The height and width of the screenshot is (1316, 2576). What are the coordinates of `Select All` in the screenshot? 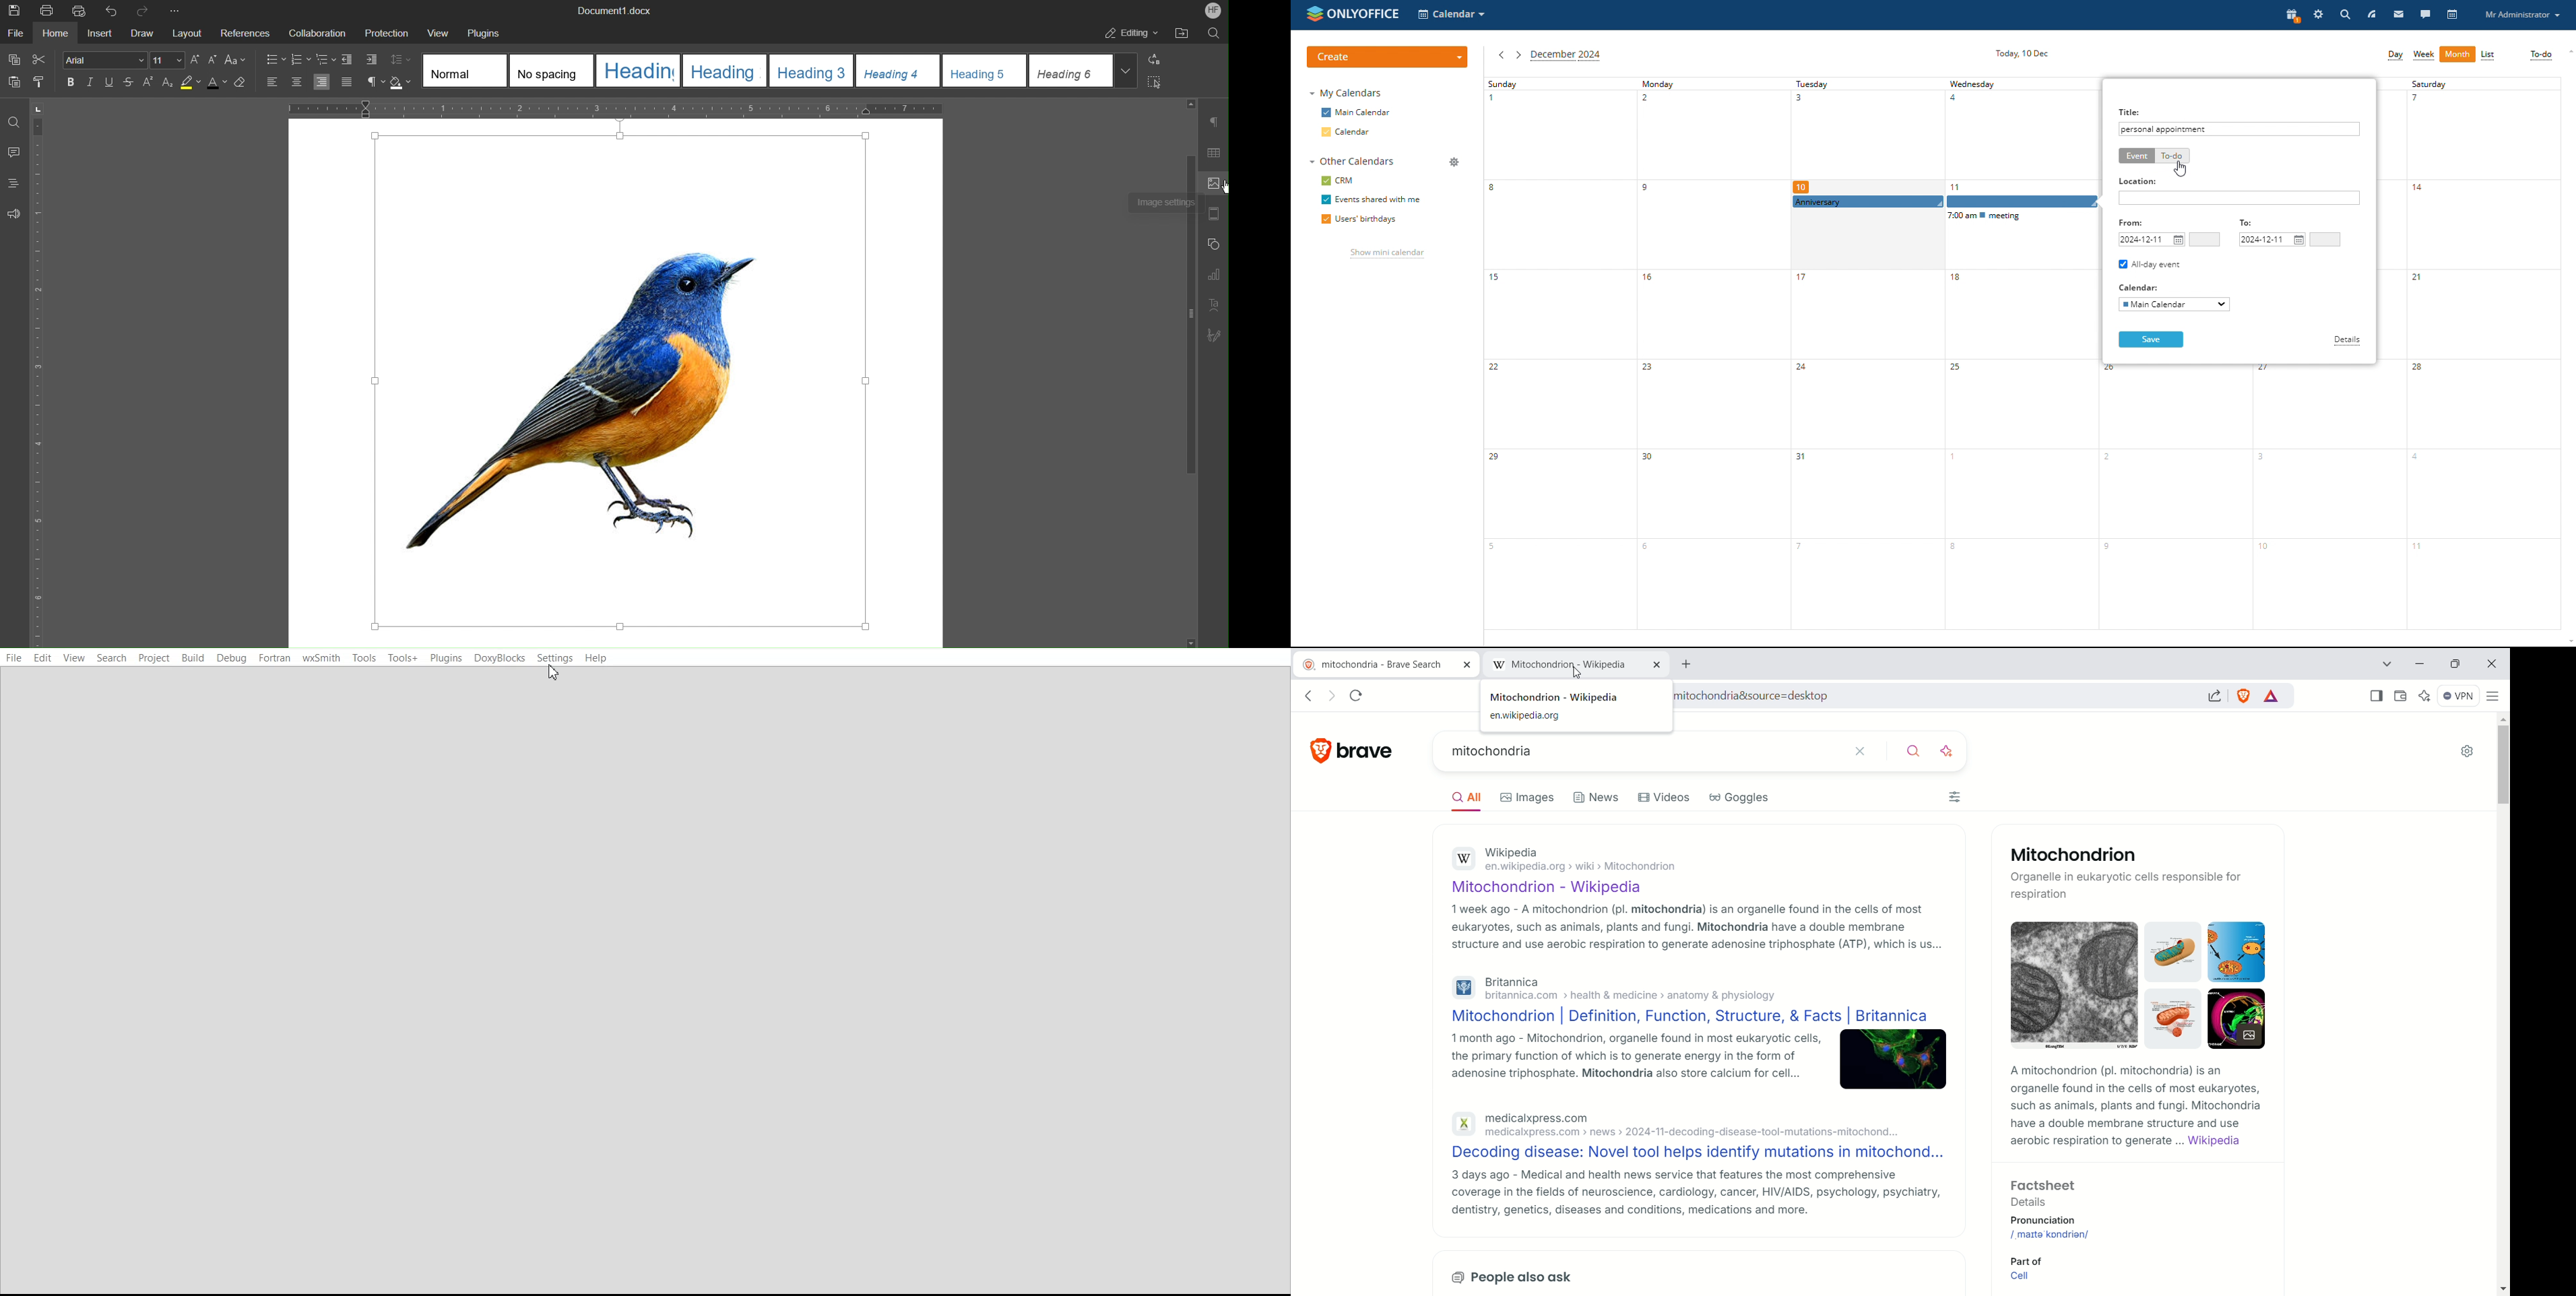 It's located at (1152, 82).